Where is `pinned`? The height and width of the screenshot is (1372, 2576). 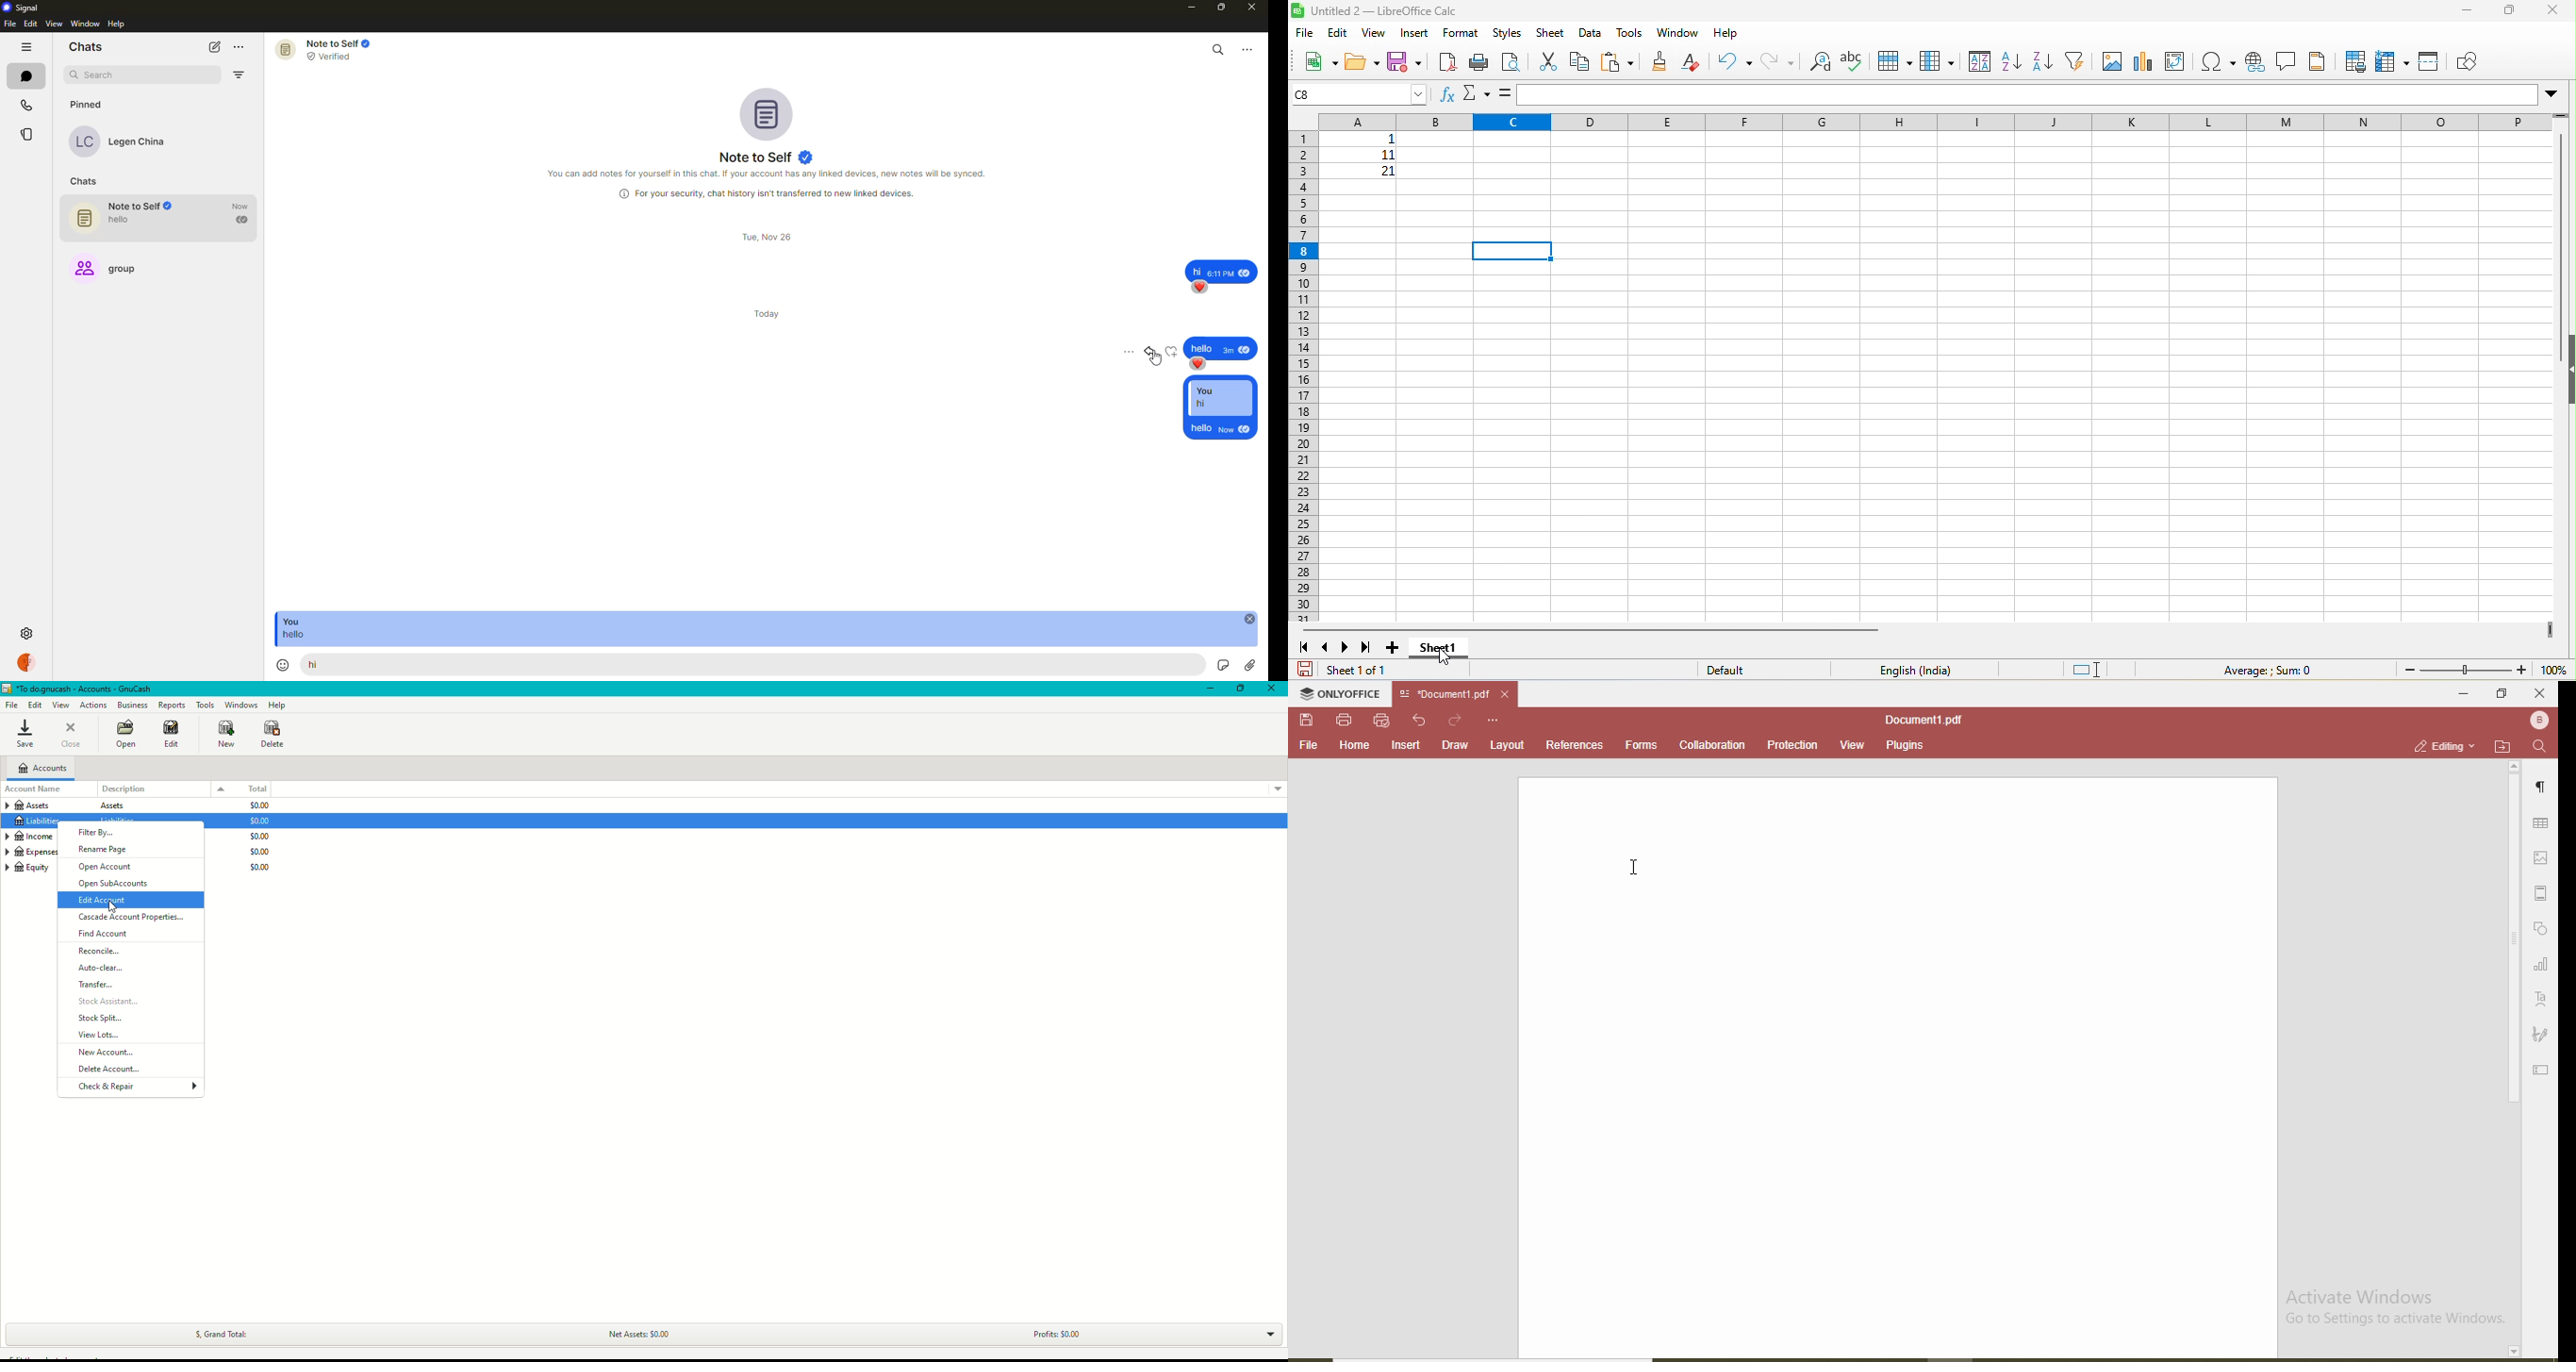
pinned is located at coordinates (87, 106).